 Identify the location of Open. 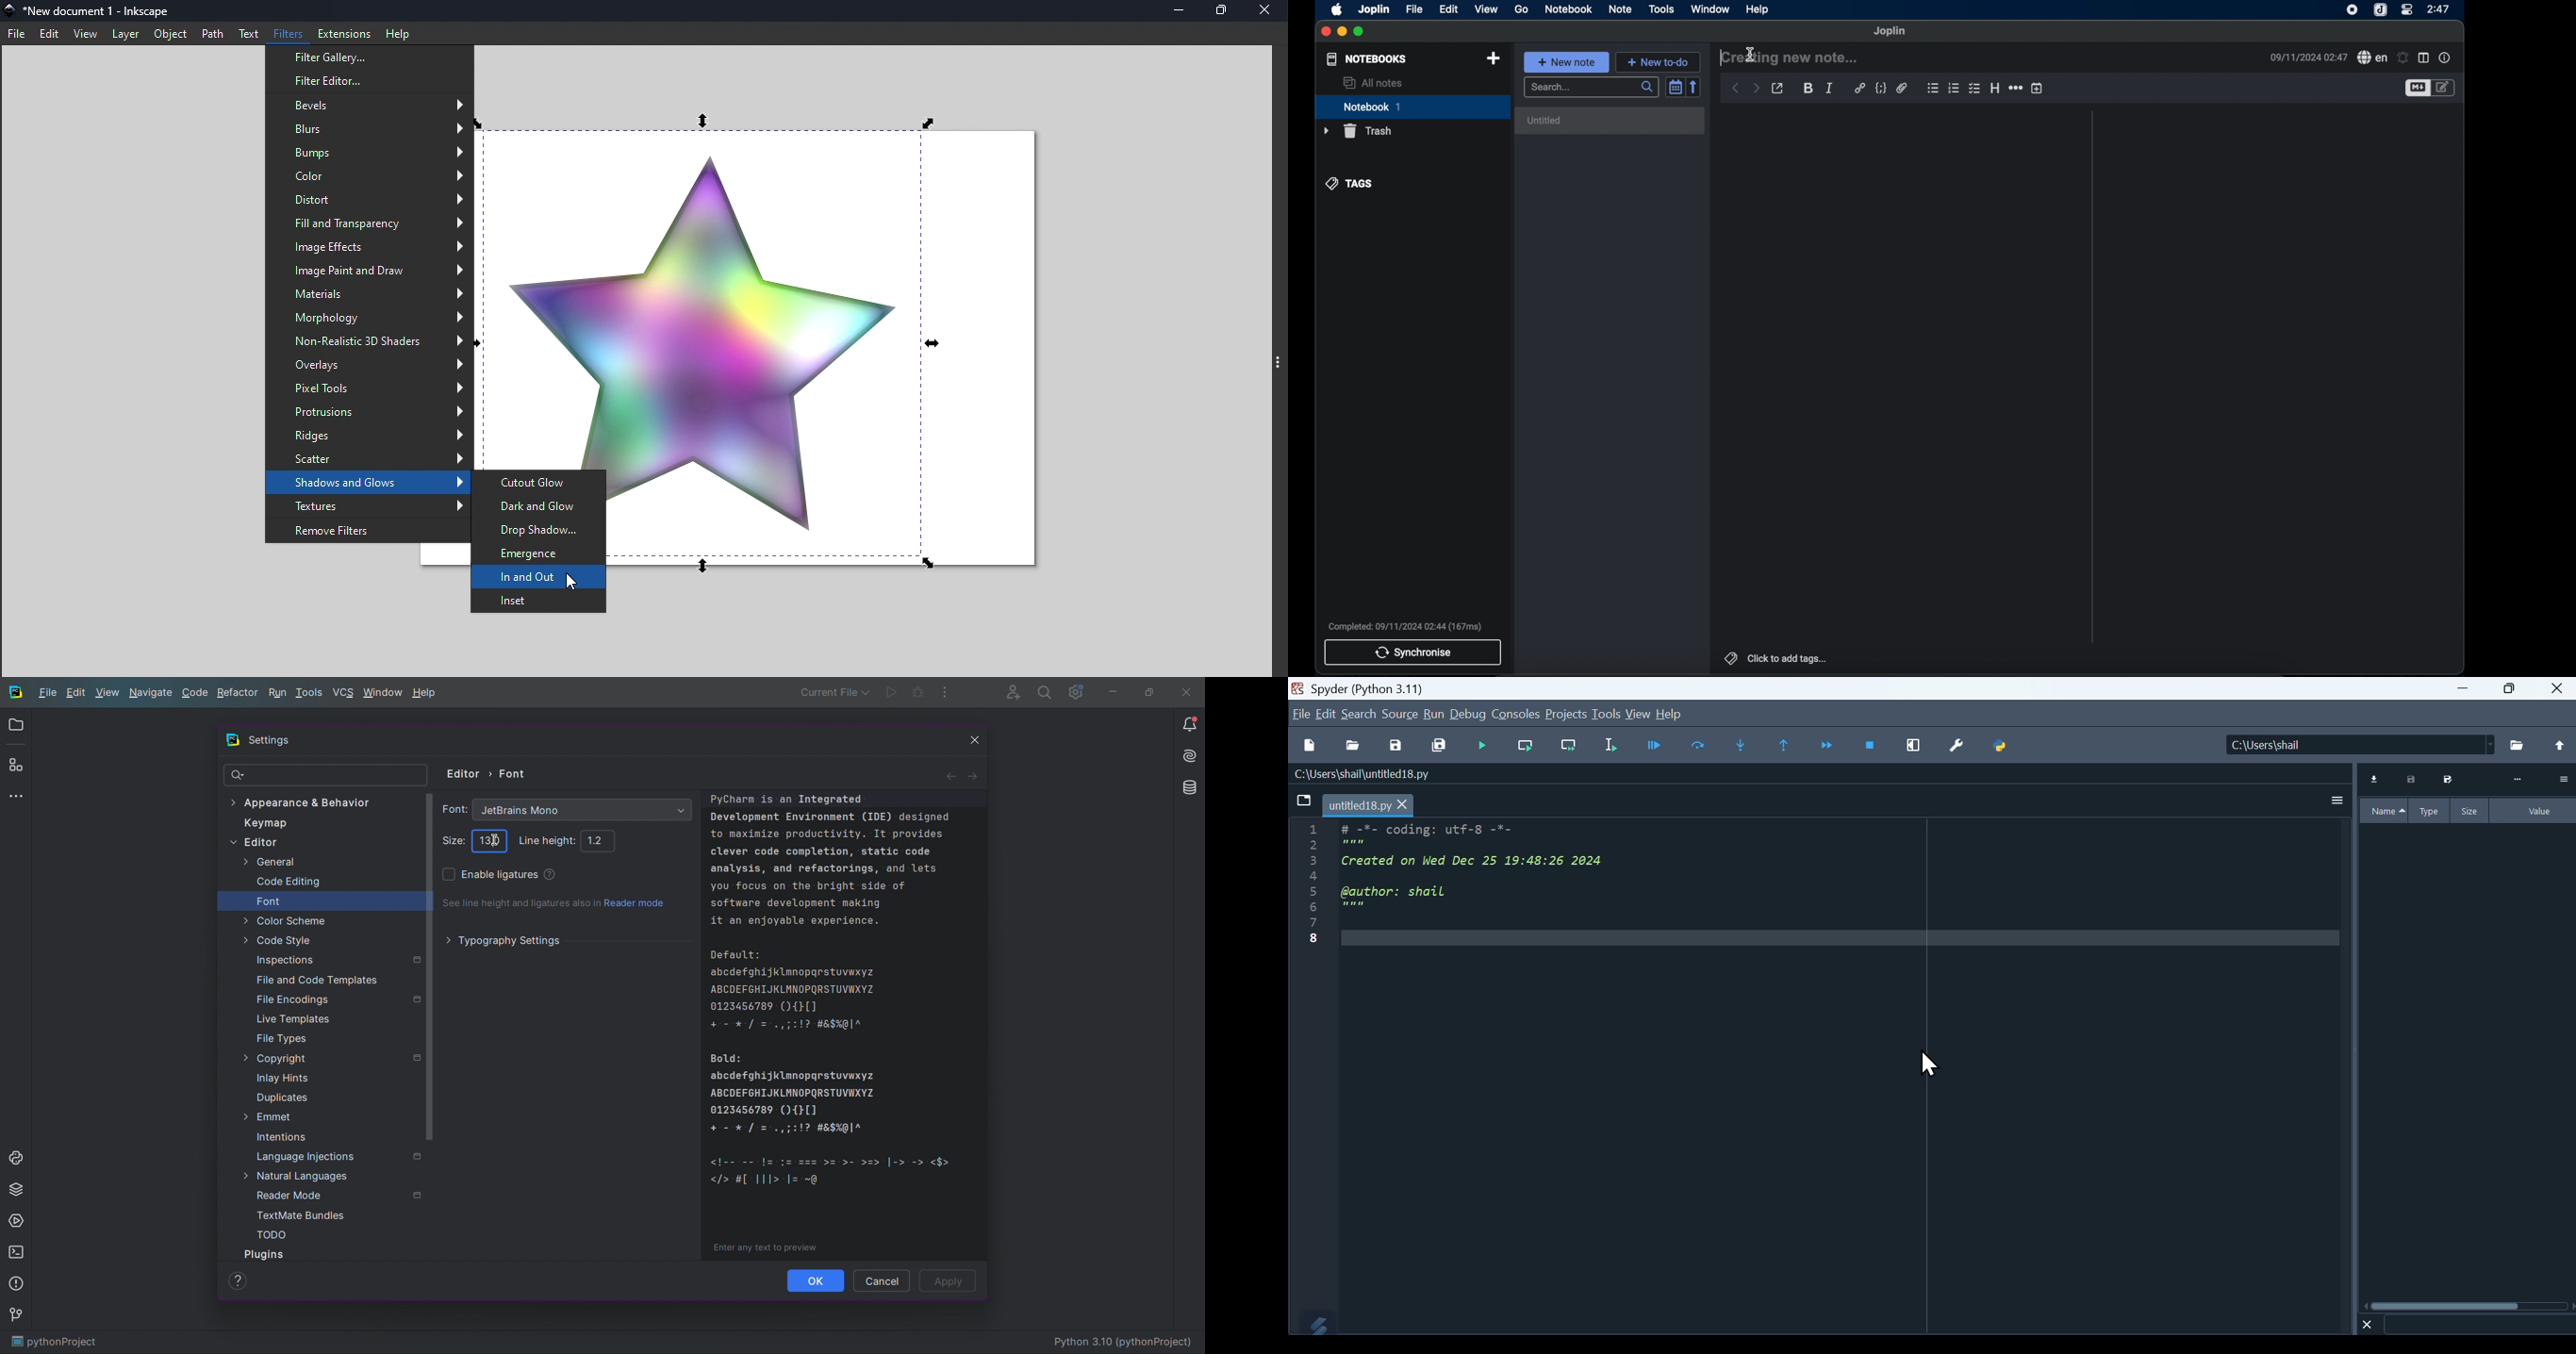
(1355, 747).